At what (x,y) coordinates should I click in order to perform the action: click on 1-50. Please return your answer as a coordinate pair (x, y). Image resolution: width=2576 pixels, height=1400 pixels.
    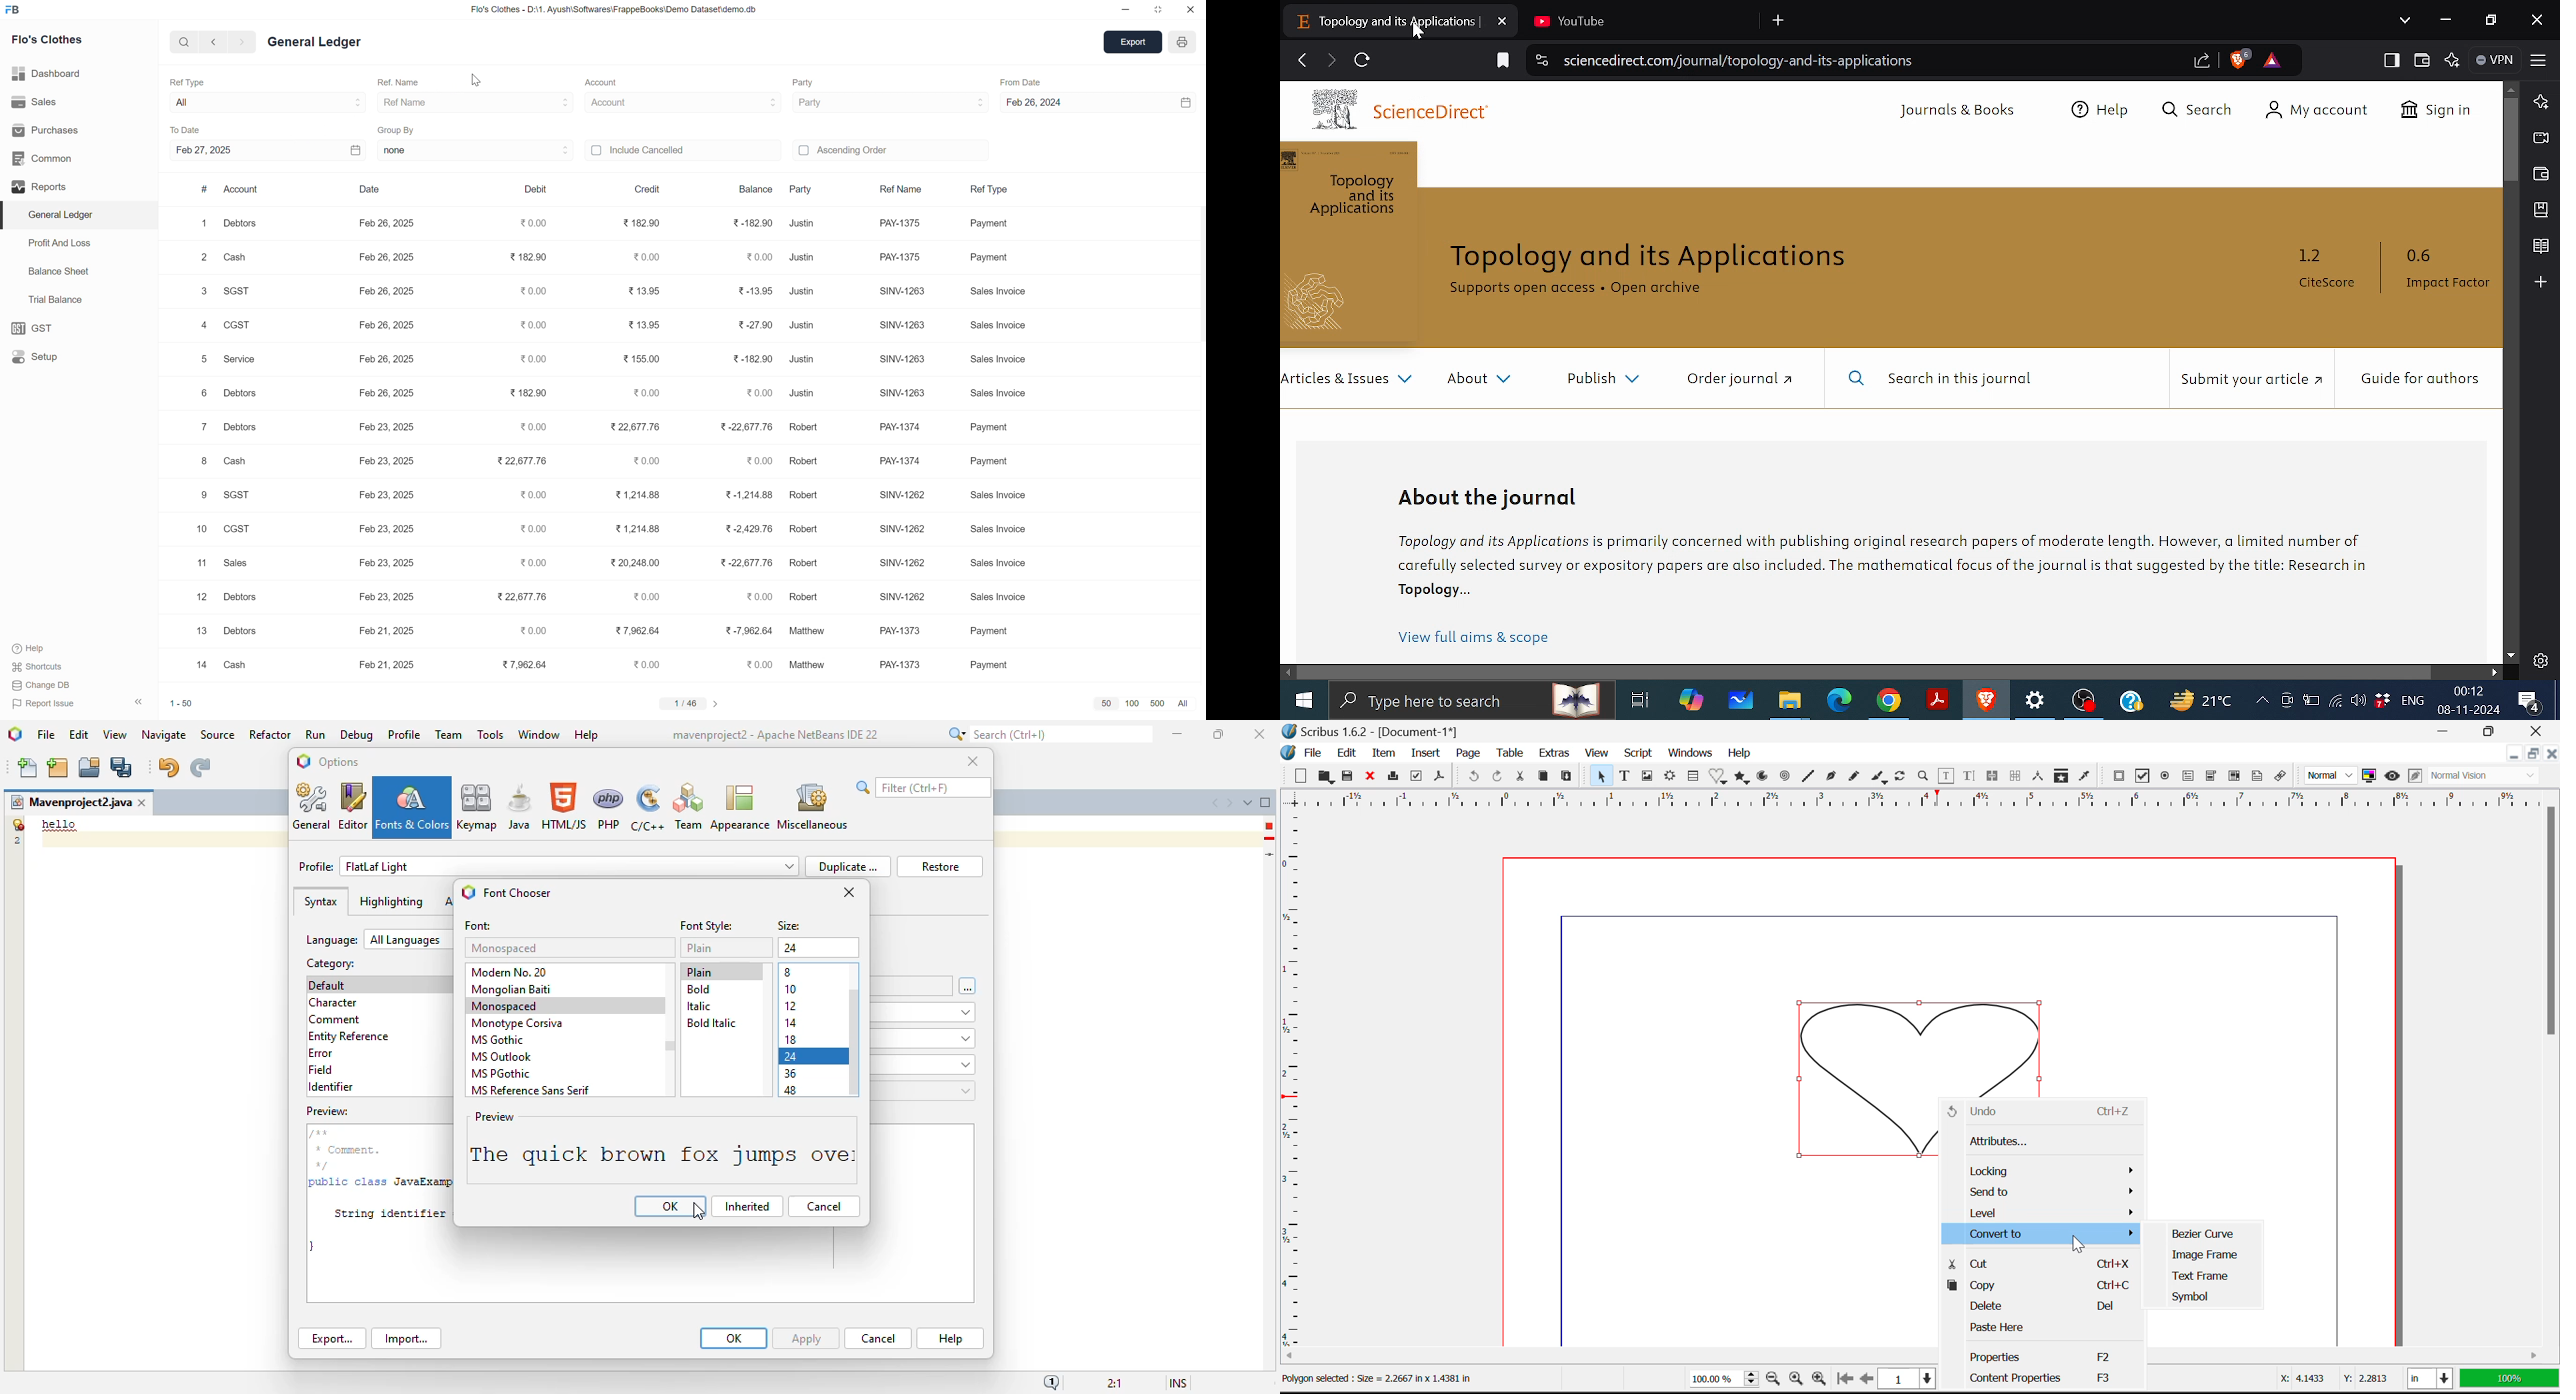
    Looking at the image, I should click on (183, 702).